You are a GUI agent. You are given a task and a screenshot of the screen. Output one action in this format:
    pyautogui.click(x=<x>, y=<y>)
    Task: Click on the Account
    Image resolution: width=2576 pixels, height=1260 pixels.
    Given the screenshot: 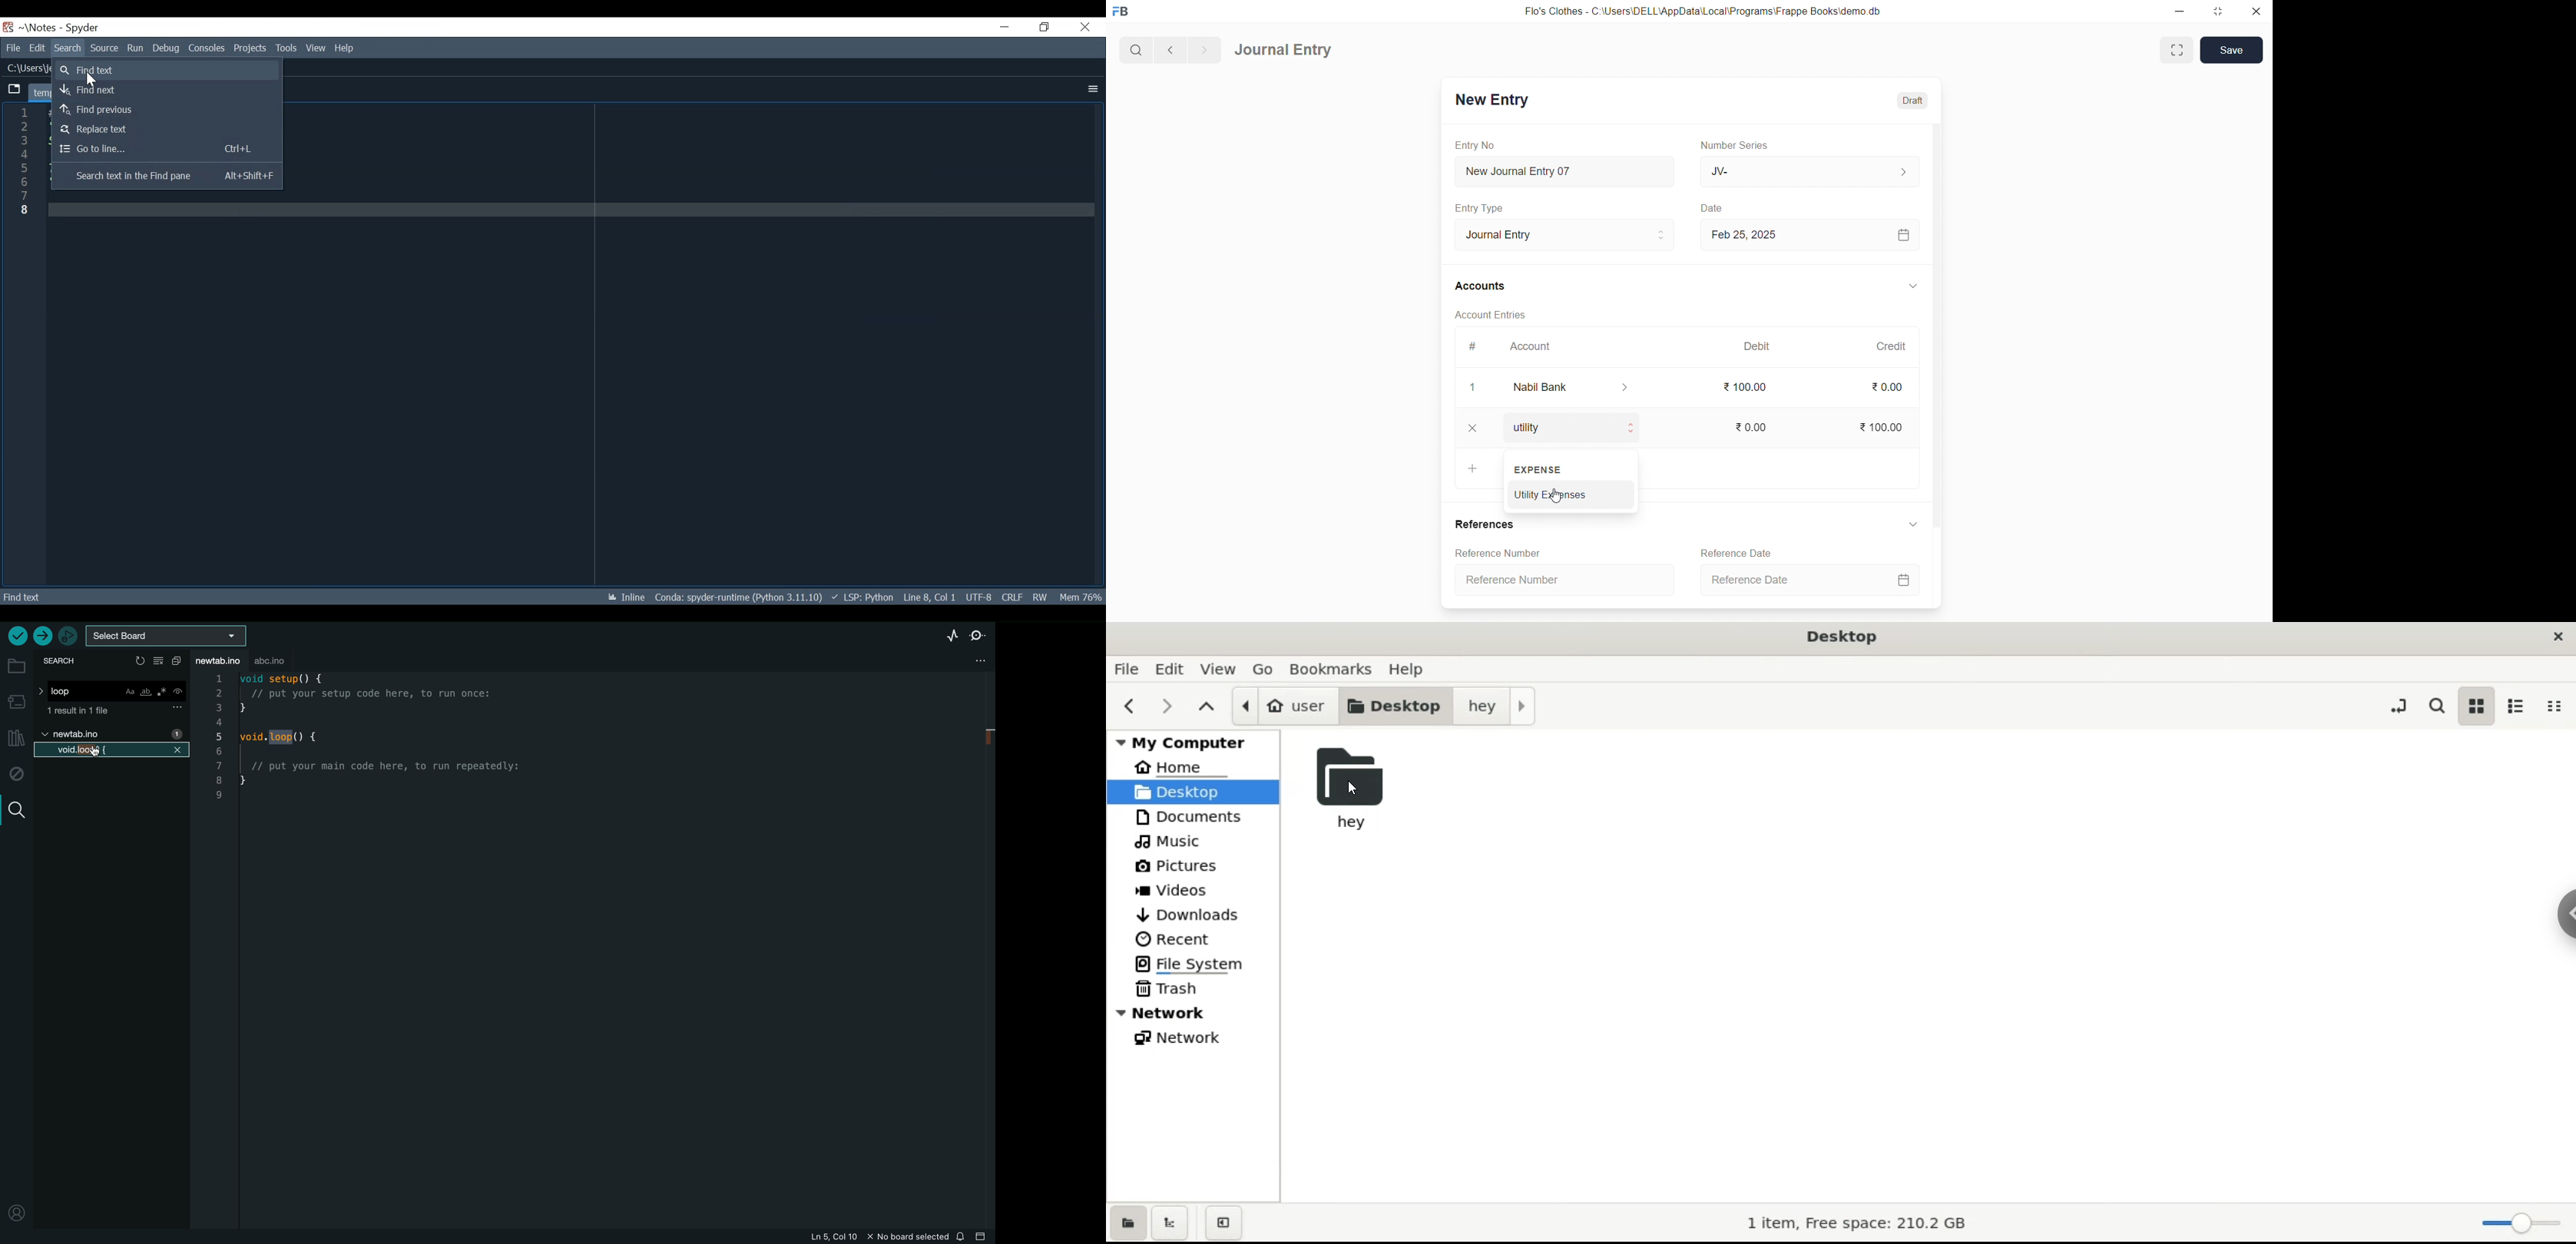 What is the action you would take?
    pyautogui.click(x=1581, y=387)
    